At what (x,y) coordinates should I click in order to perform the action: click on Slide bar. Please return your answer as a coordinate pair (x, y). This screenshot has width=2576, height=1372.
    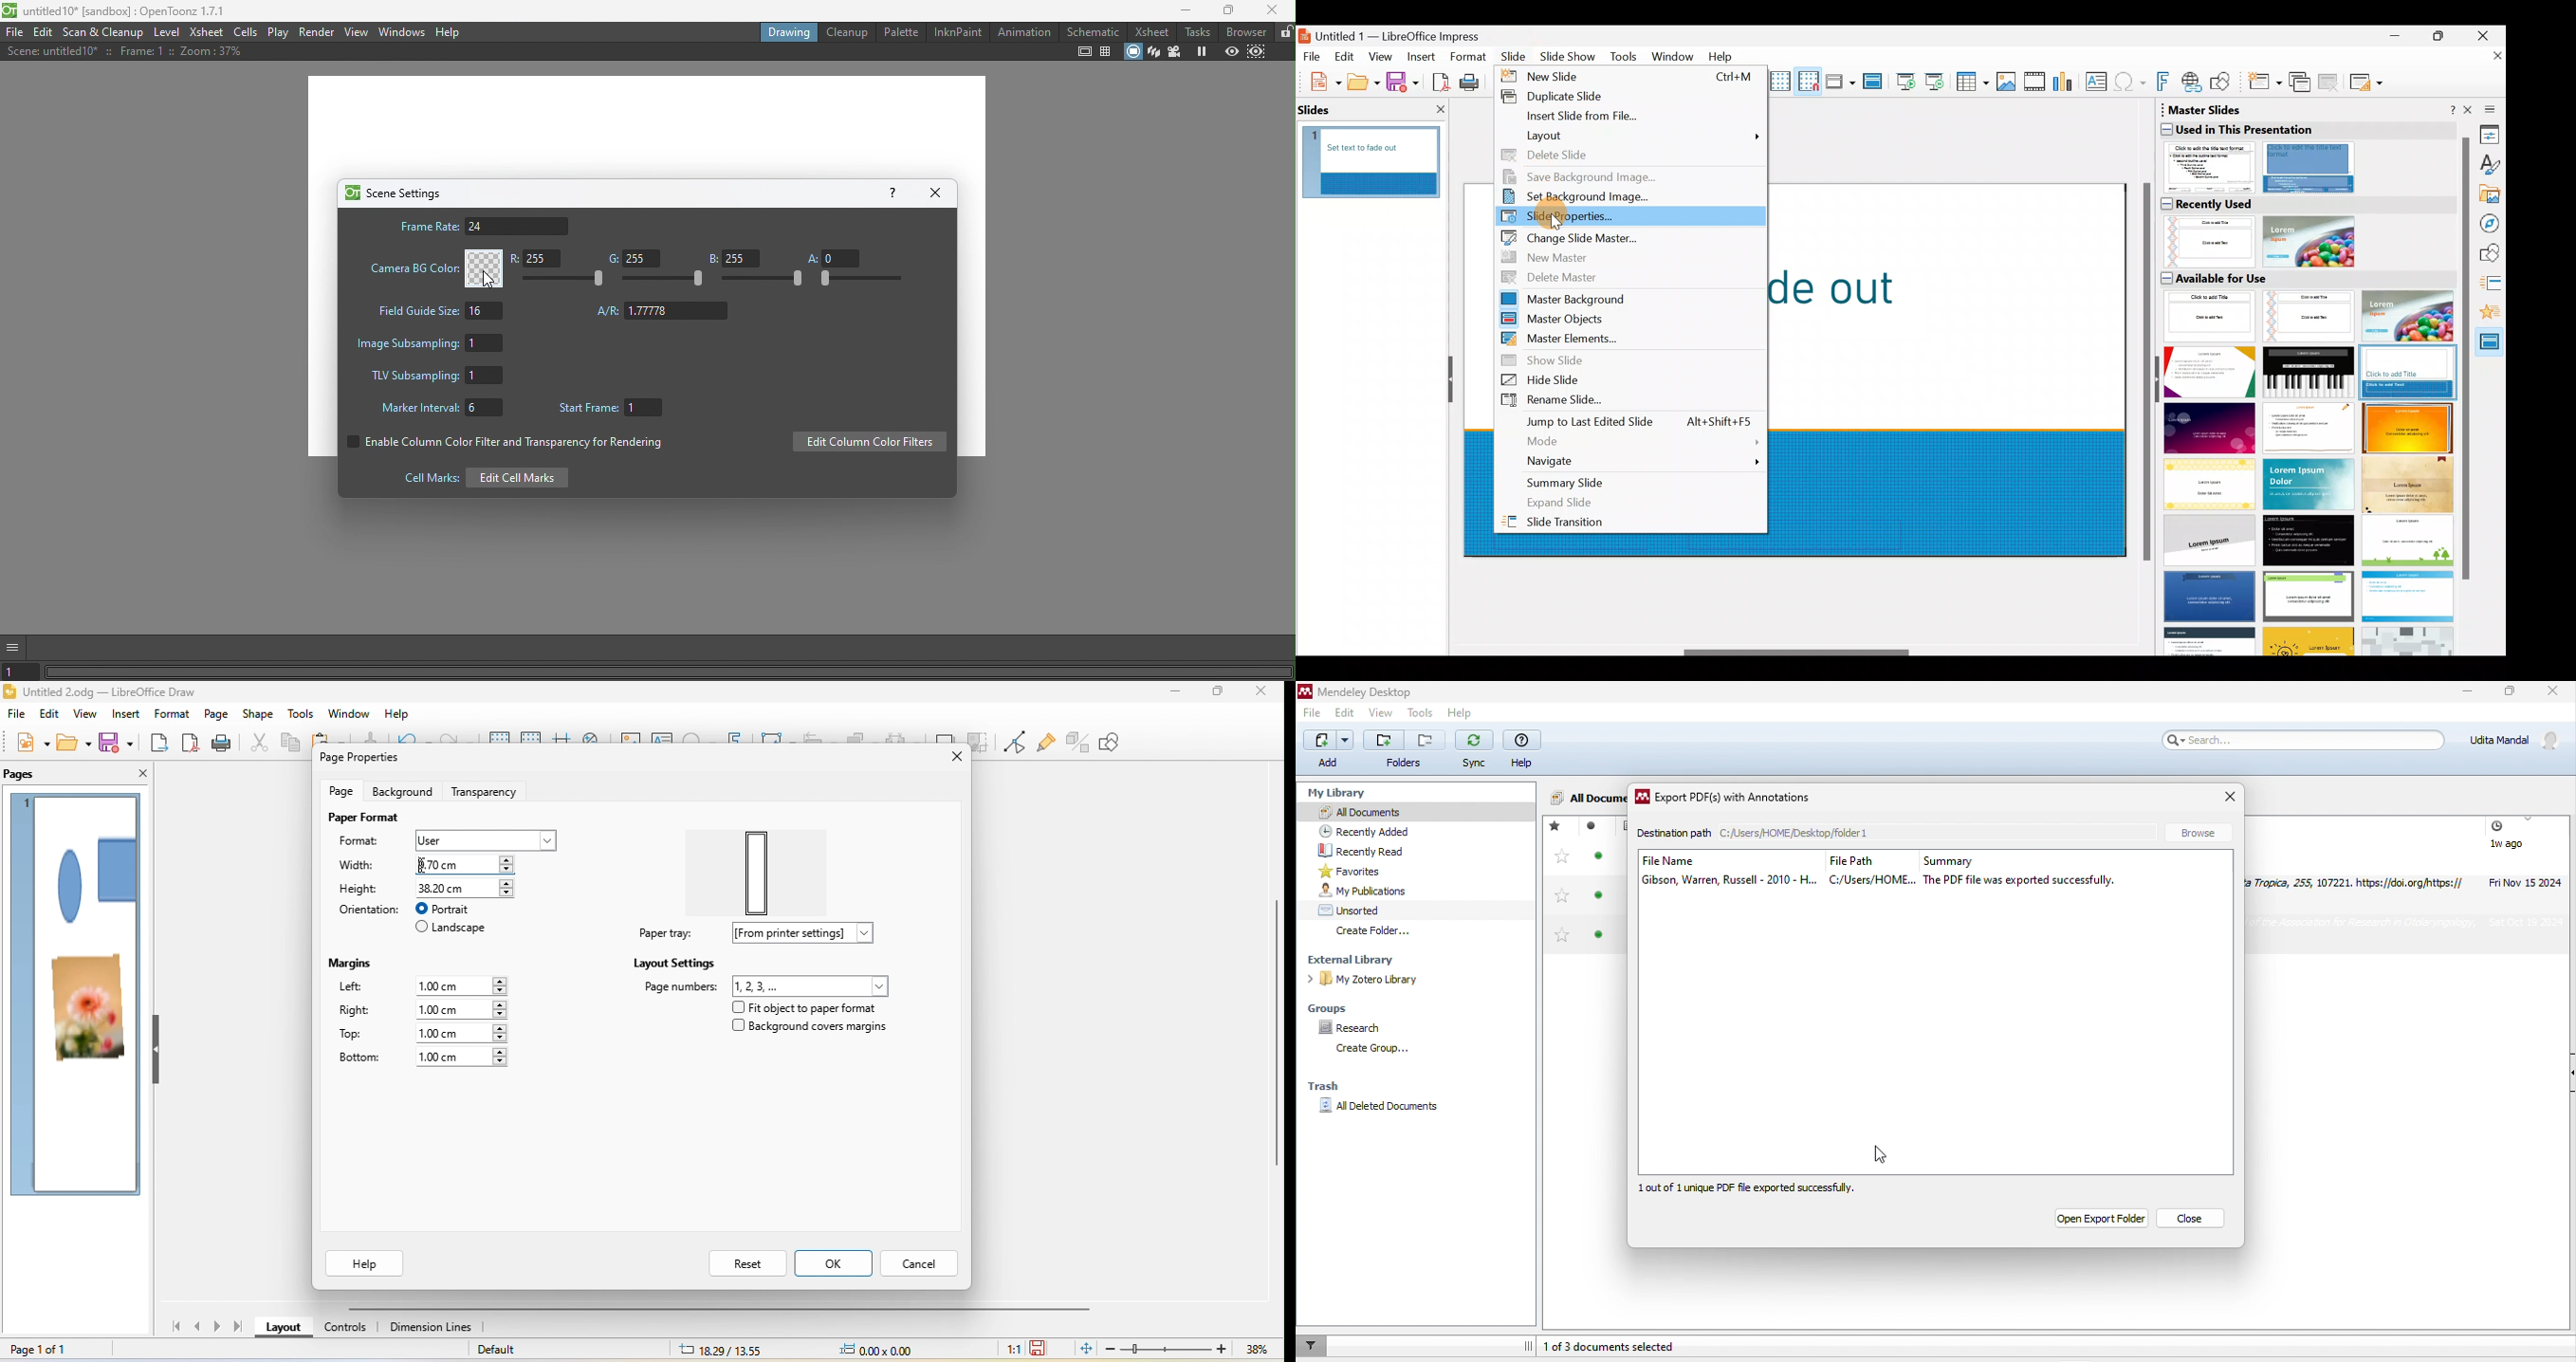
    Looking at the image, I should click on (567, 279).